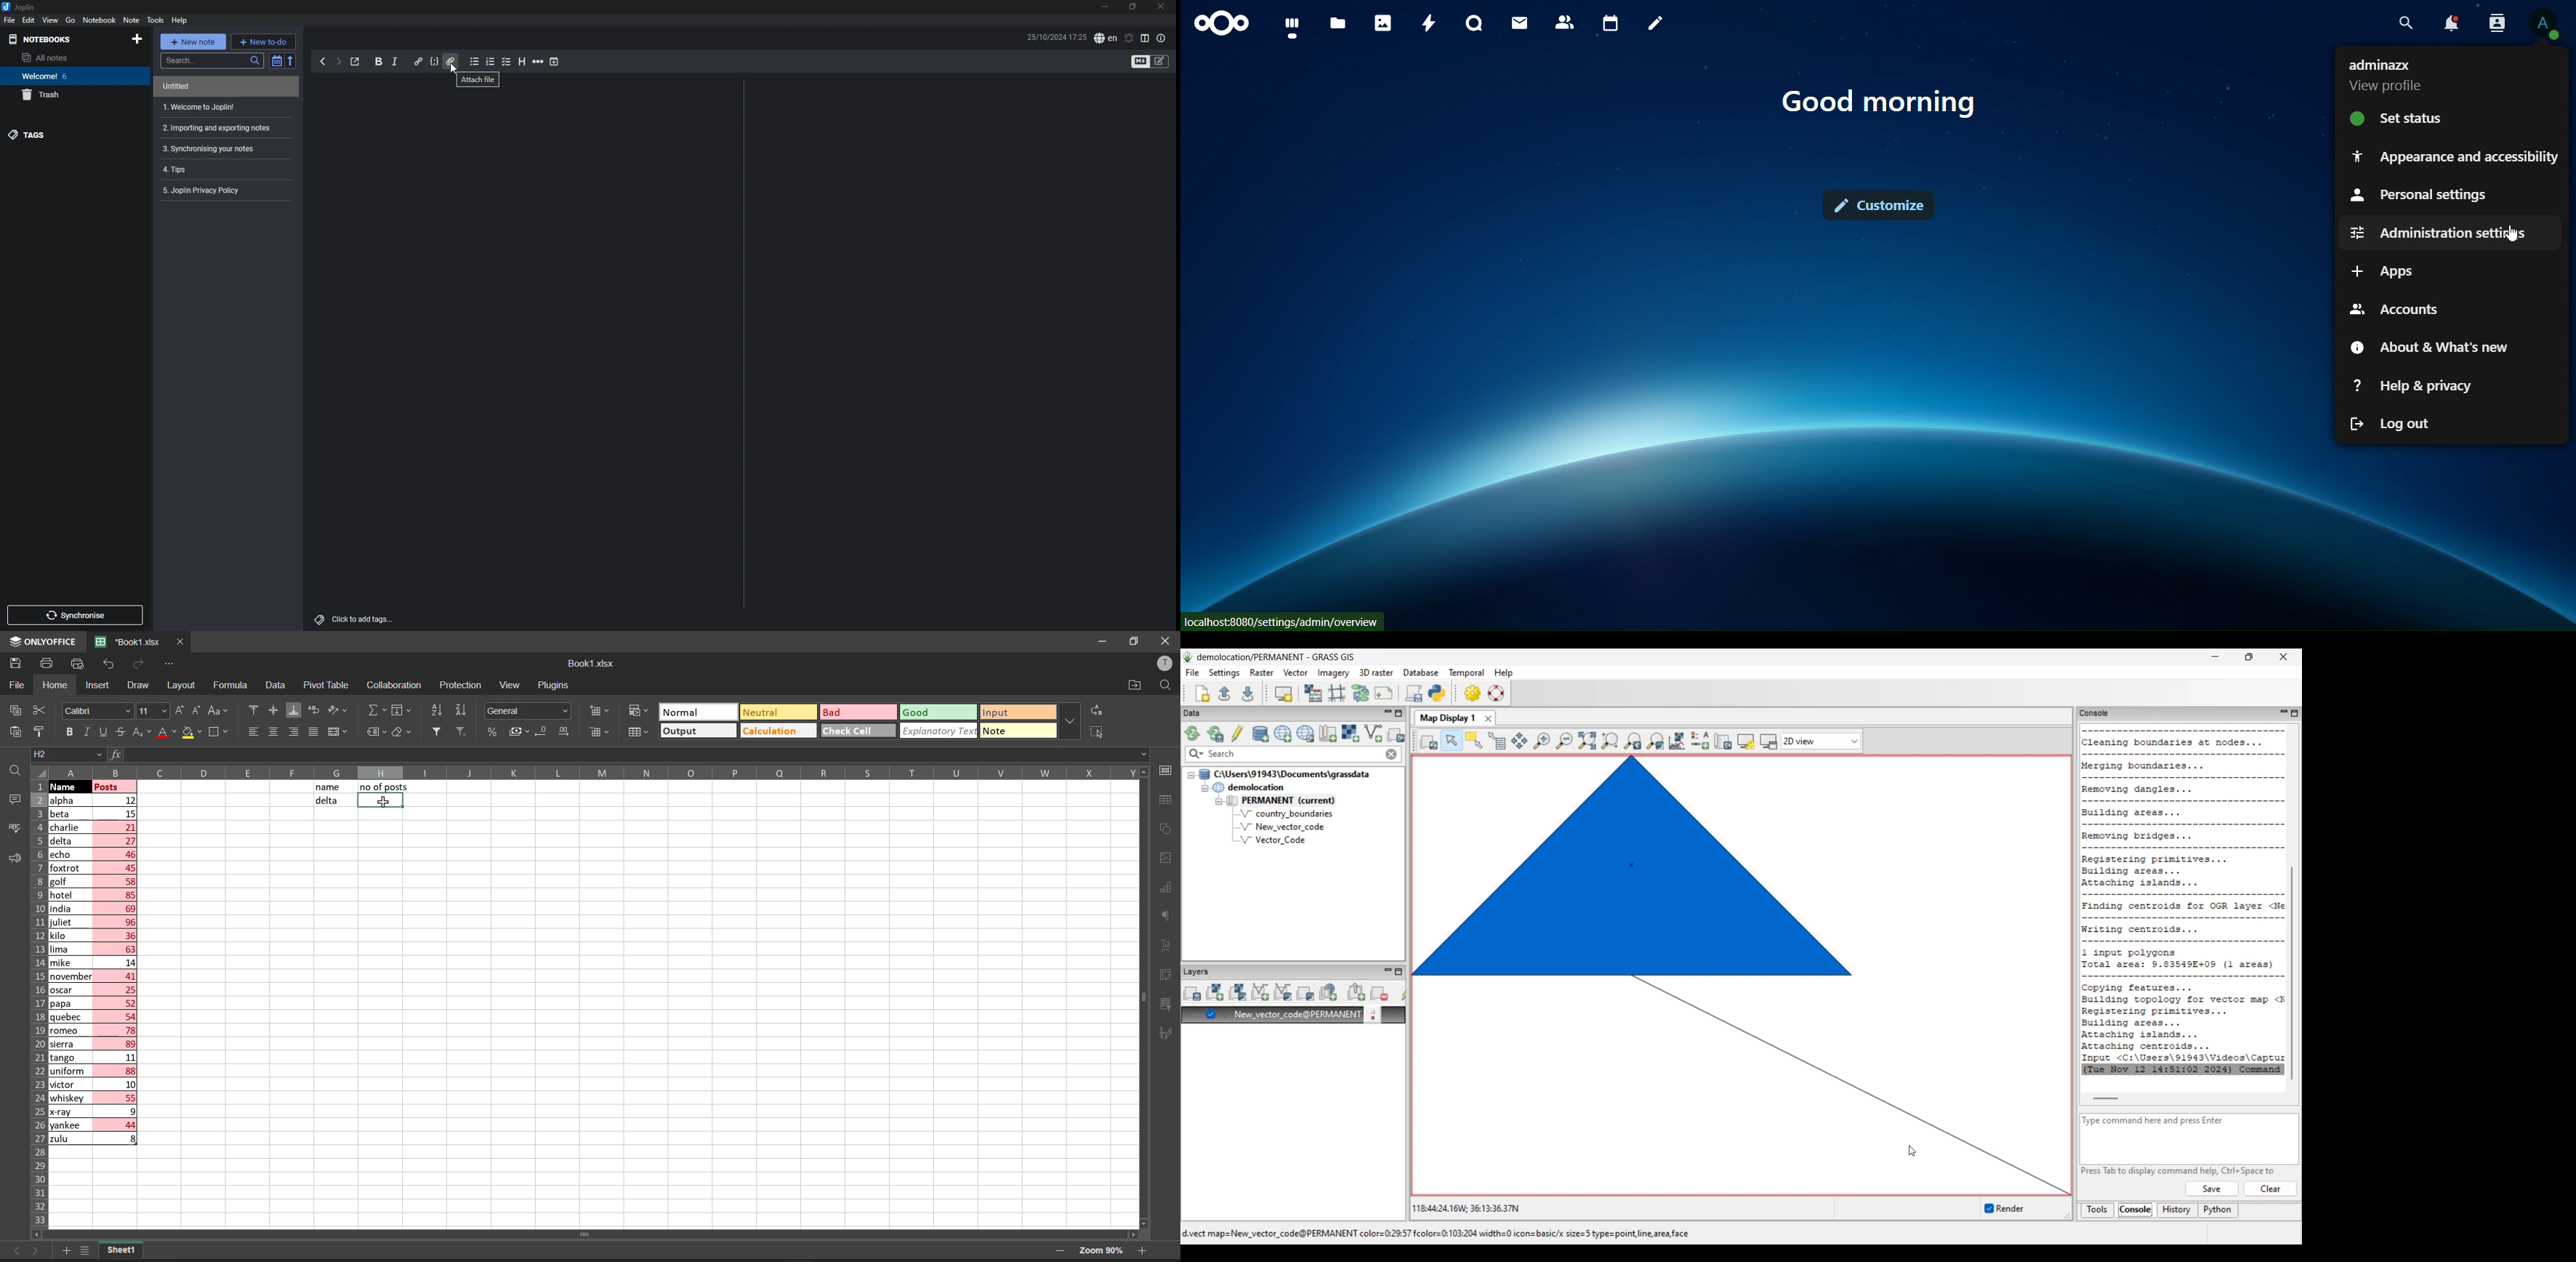 The image size is (2576, 1288). I want to click on clear filters, so click(461, 731).